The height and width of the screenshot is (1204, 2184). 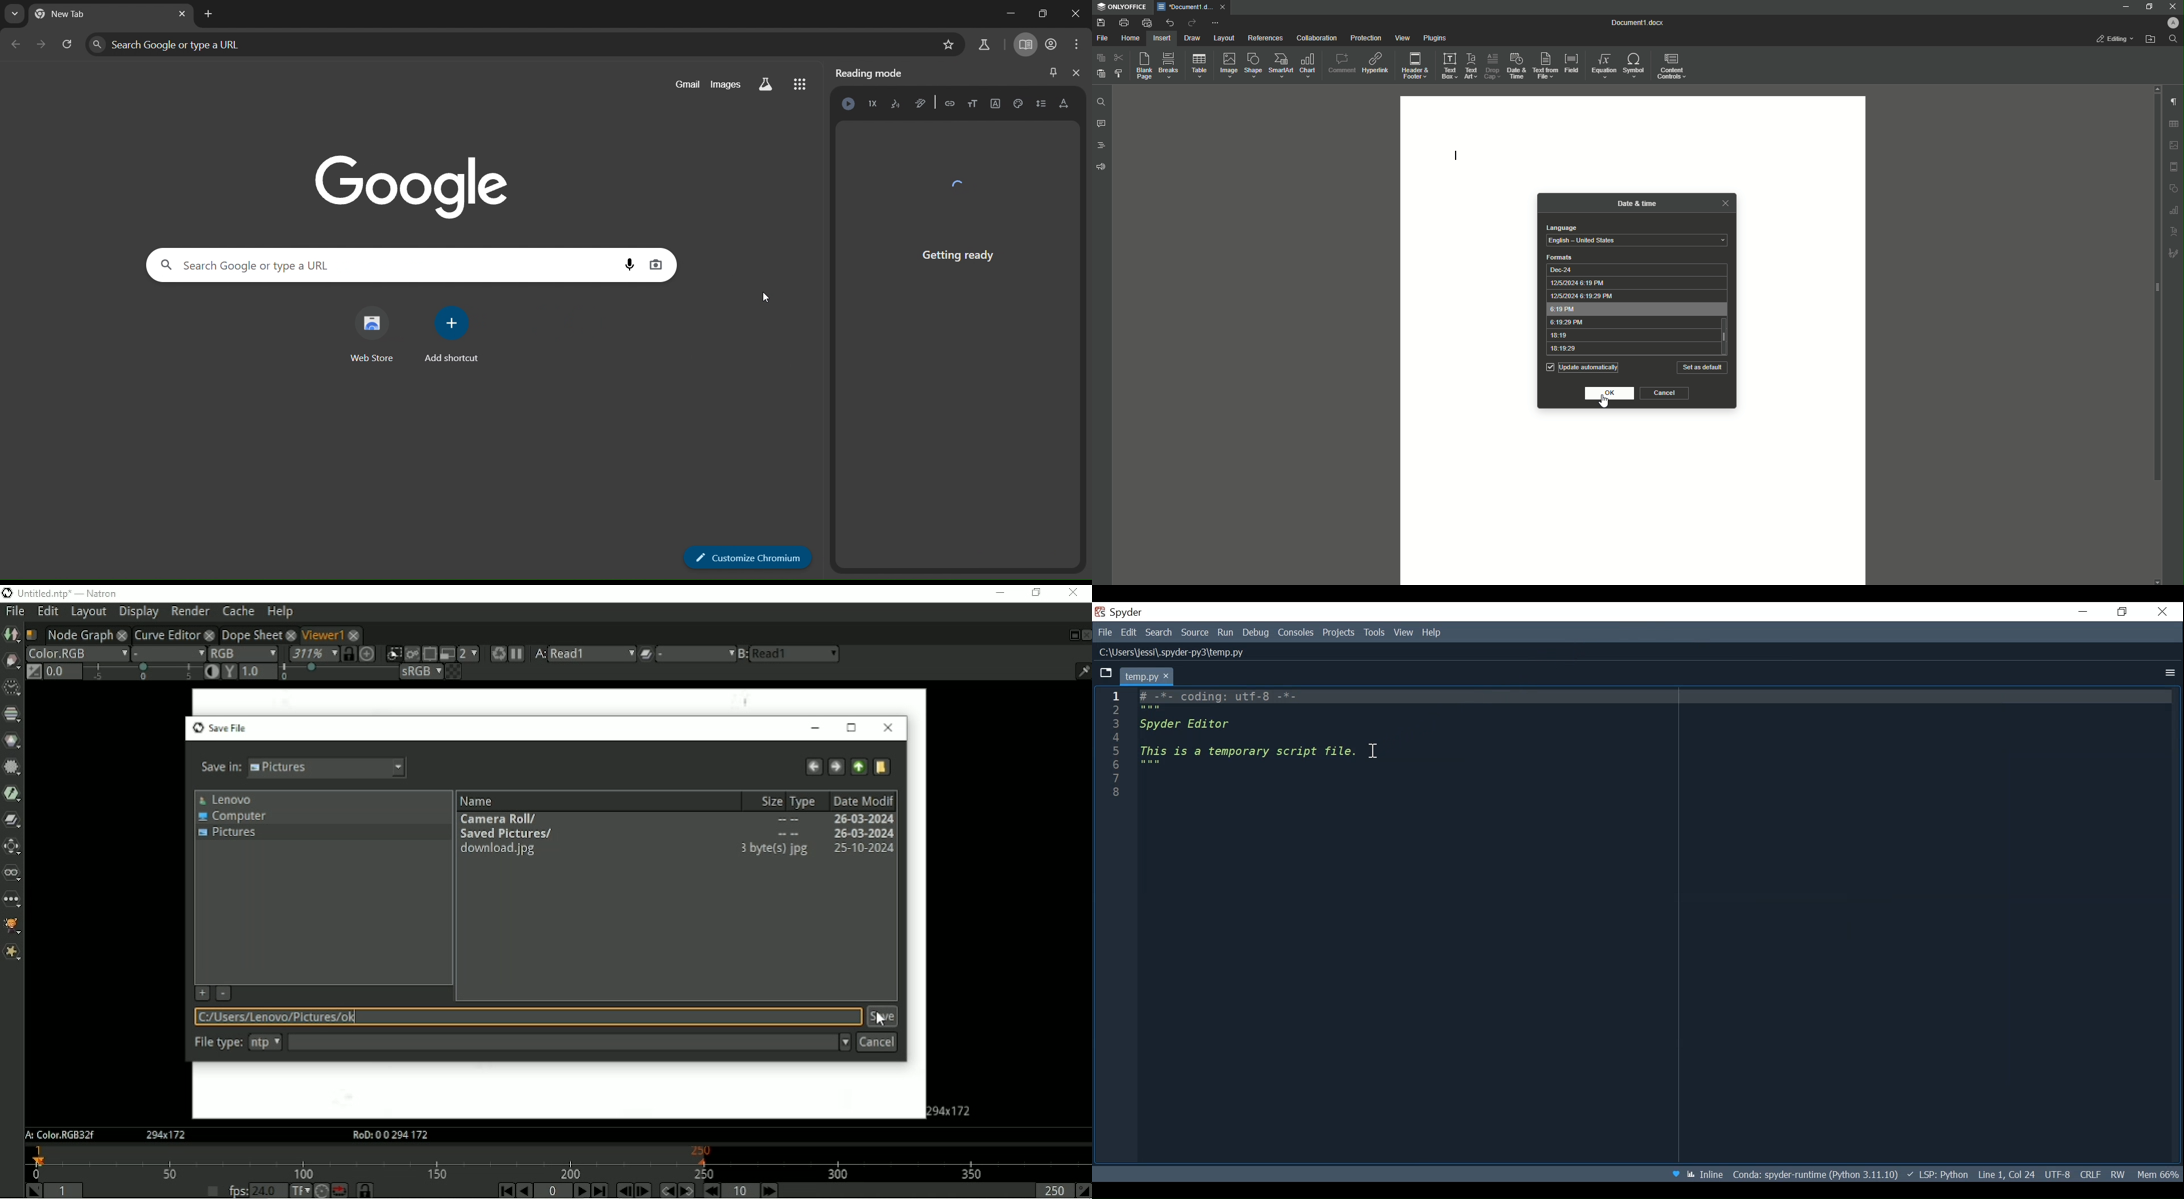 What do you see at coordinates (653, 263) in the screenshot?
I see `image search` at bounding box center [653, 263].